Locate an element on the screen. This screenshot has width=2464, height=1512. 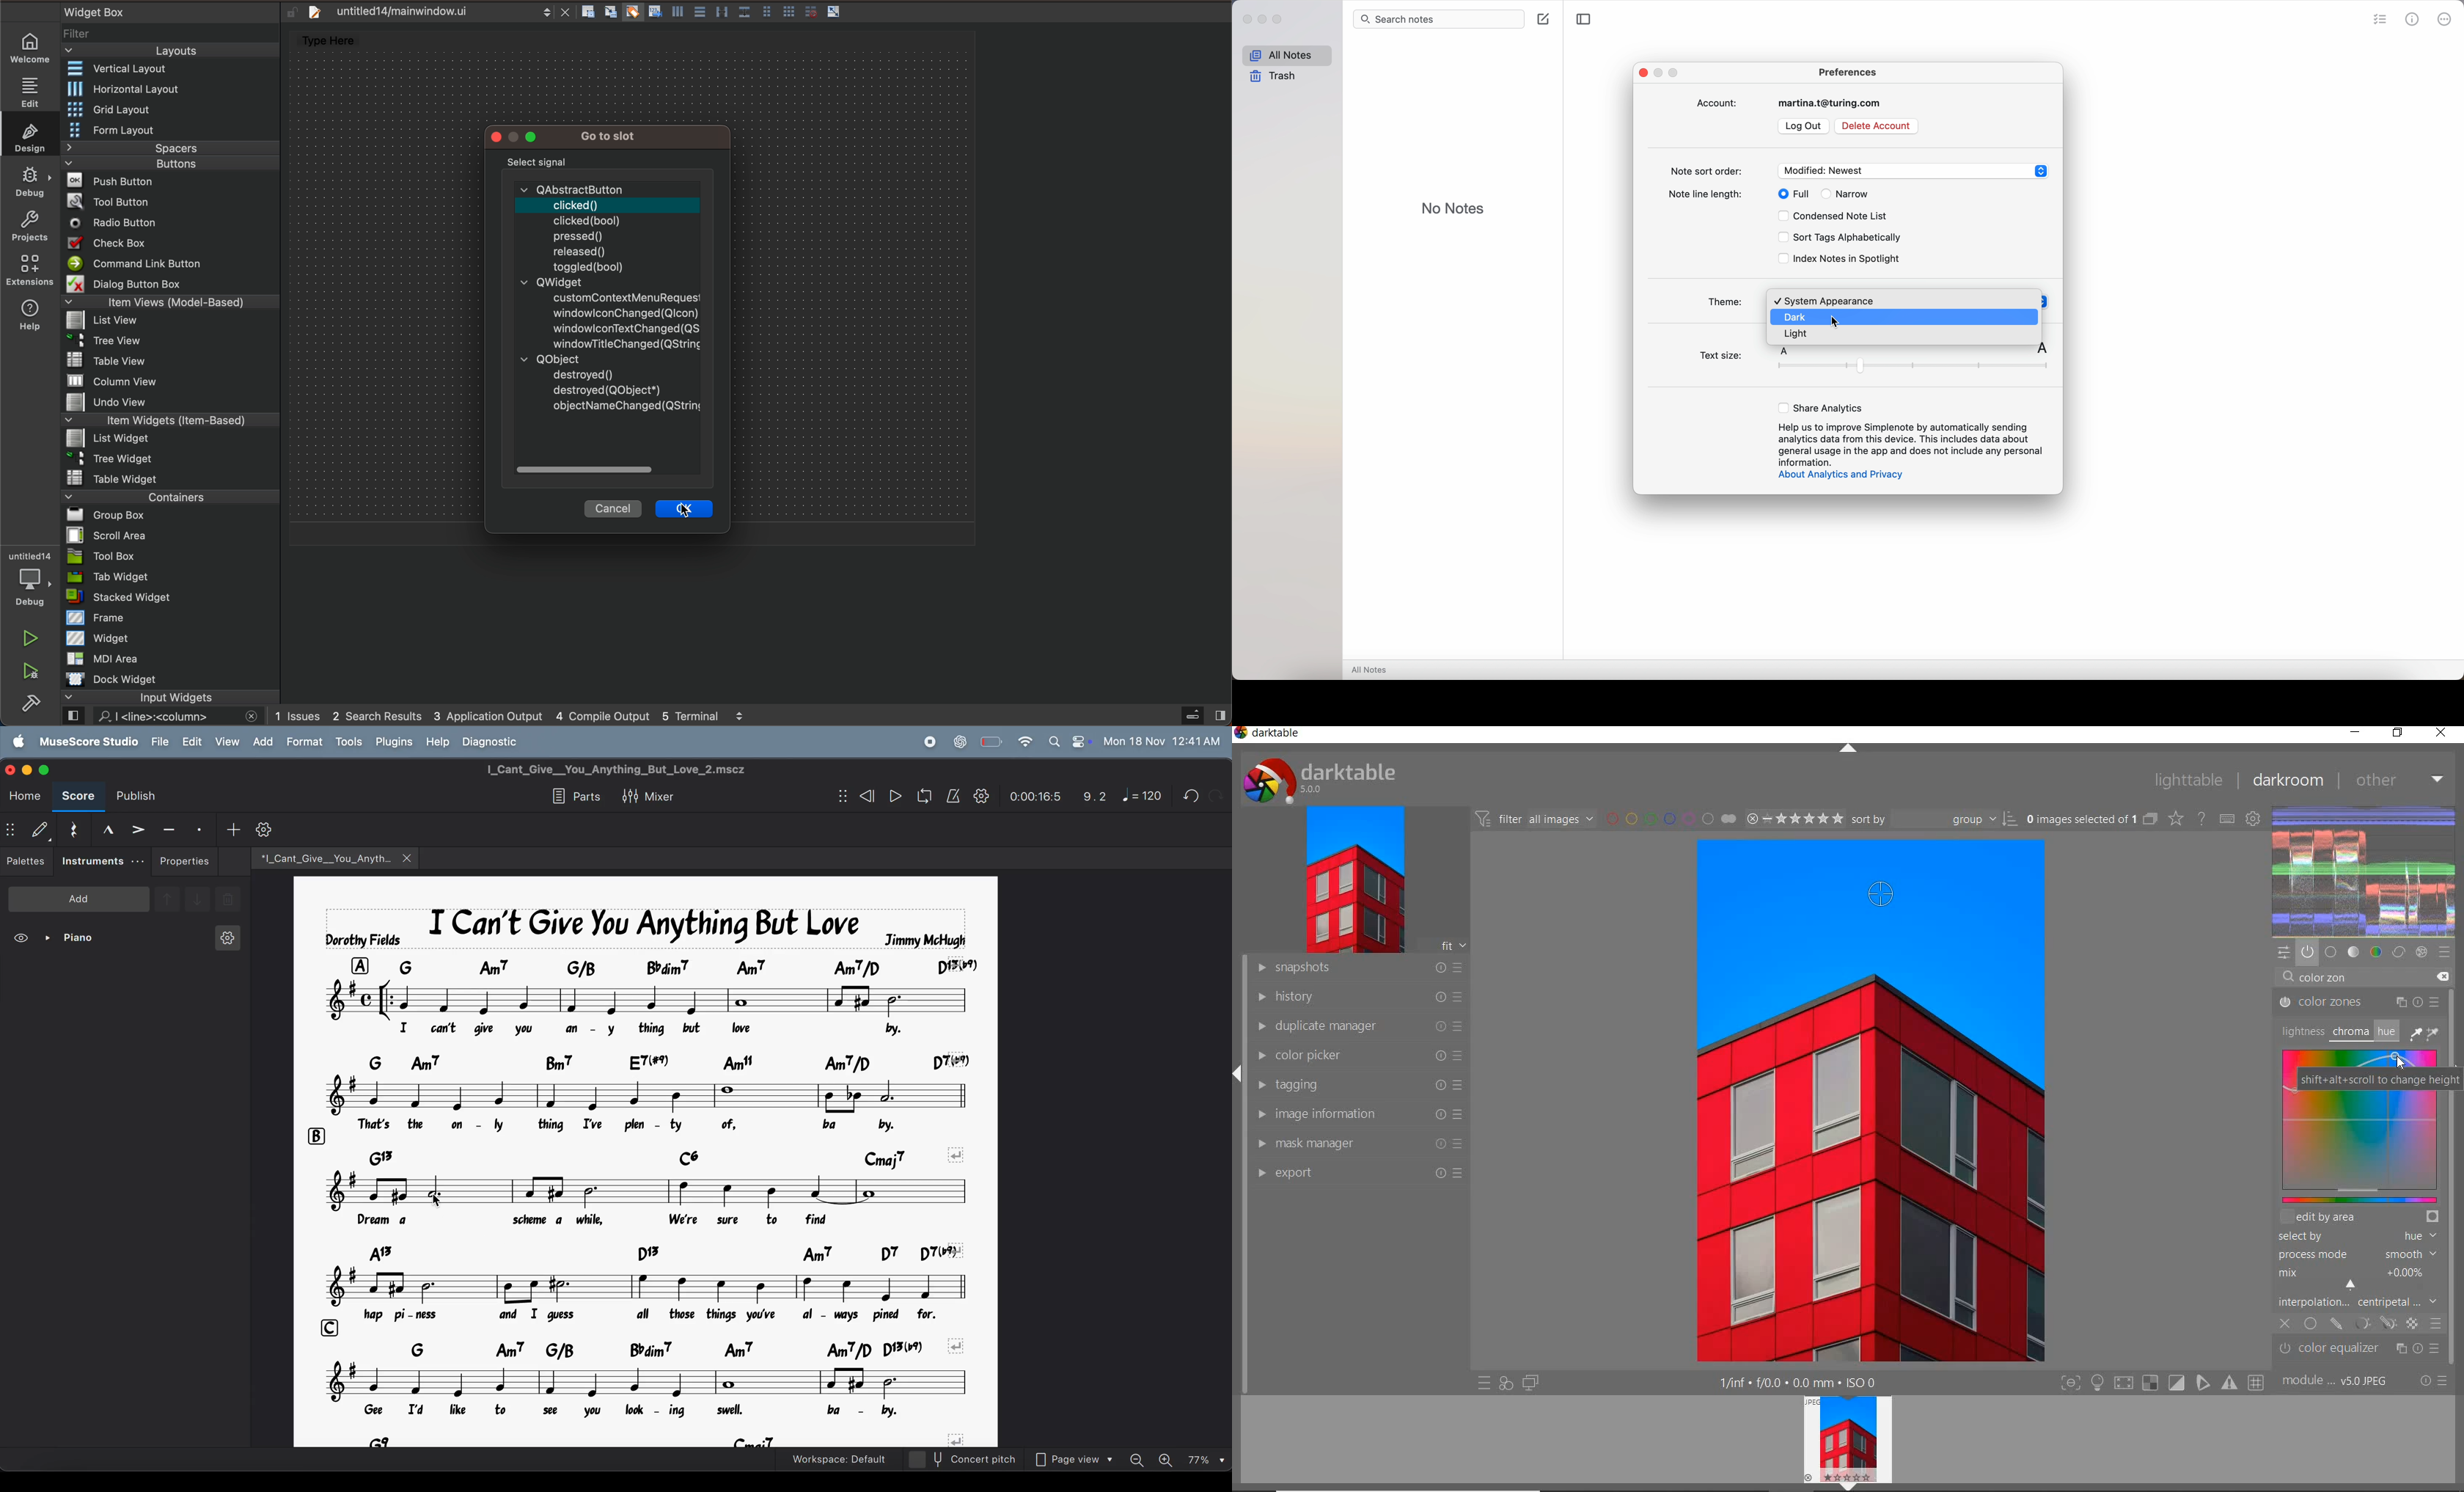
toggle sidebar is located at coordinates (1582, 19).